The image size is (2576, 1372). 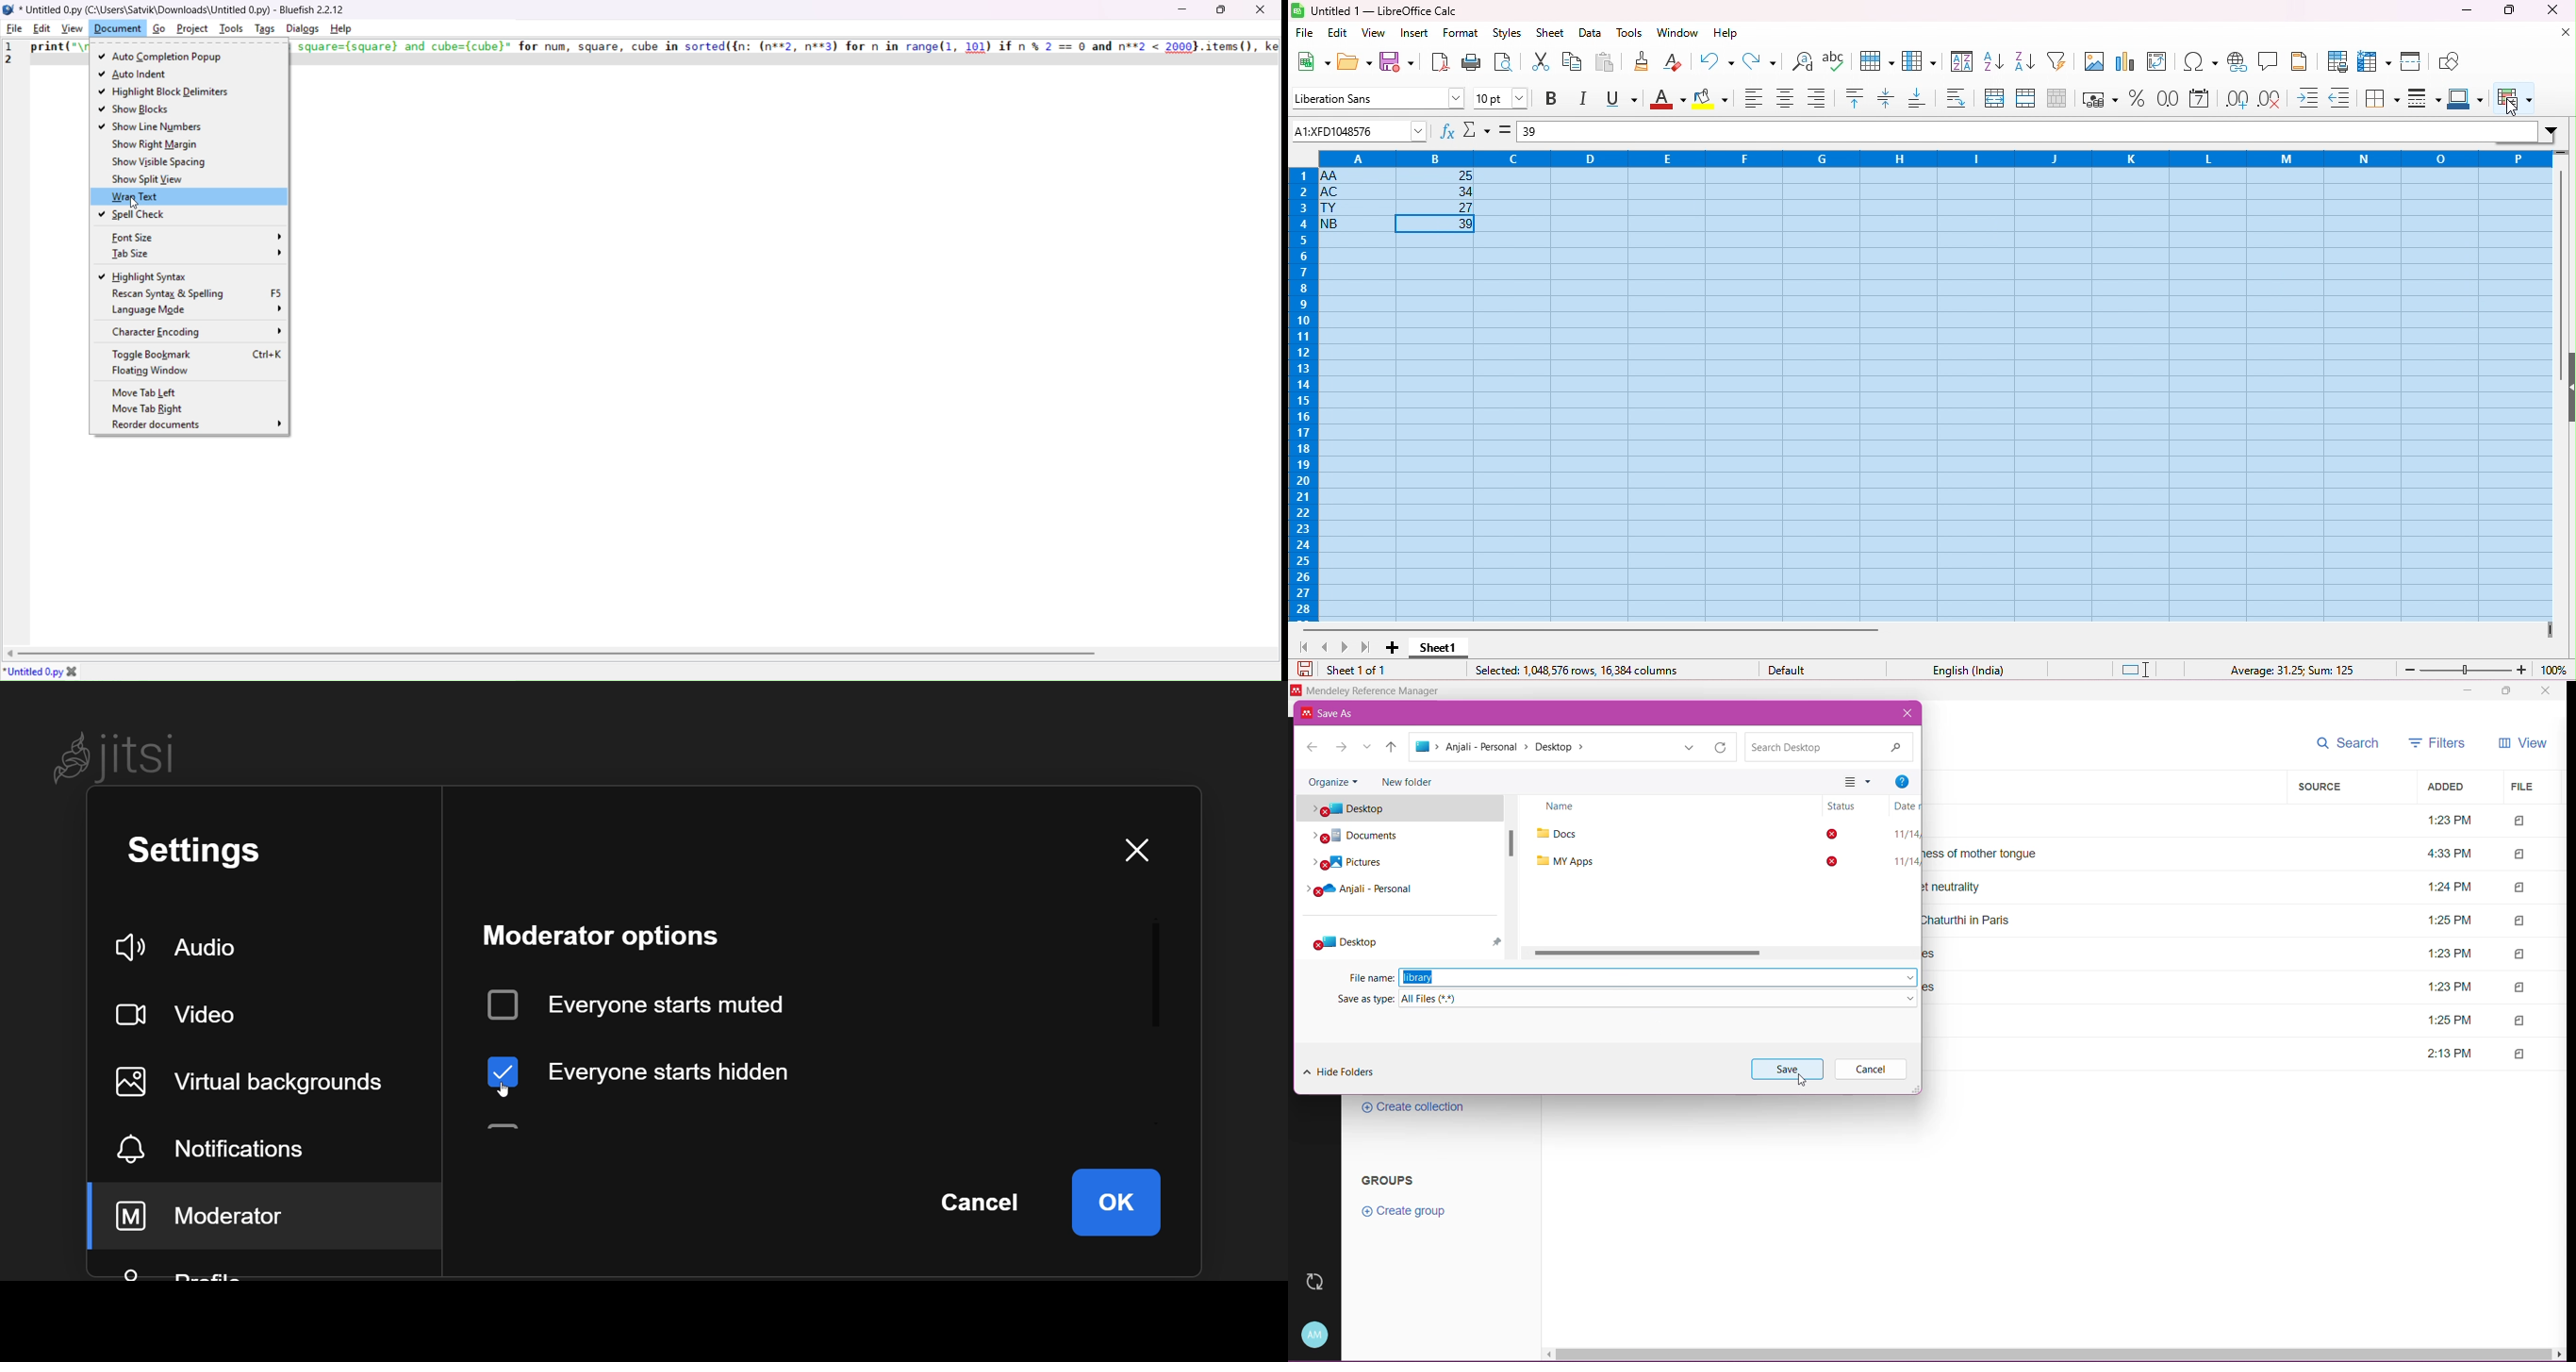 What do you see at coordinates (2270, 99) in the screenshot?
I see `delete decimal` at bounding box center [2270, 99].